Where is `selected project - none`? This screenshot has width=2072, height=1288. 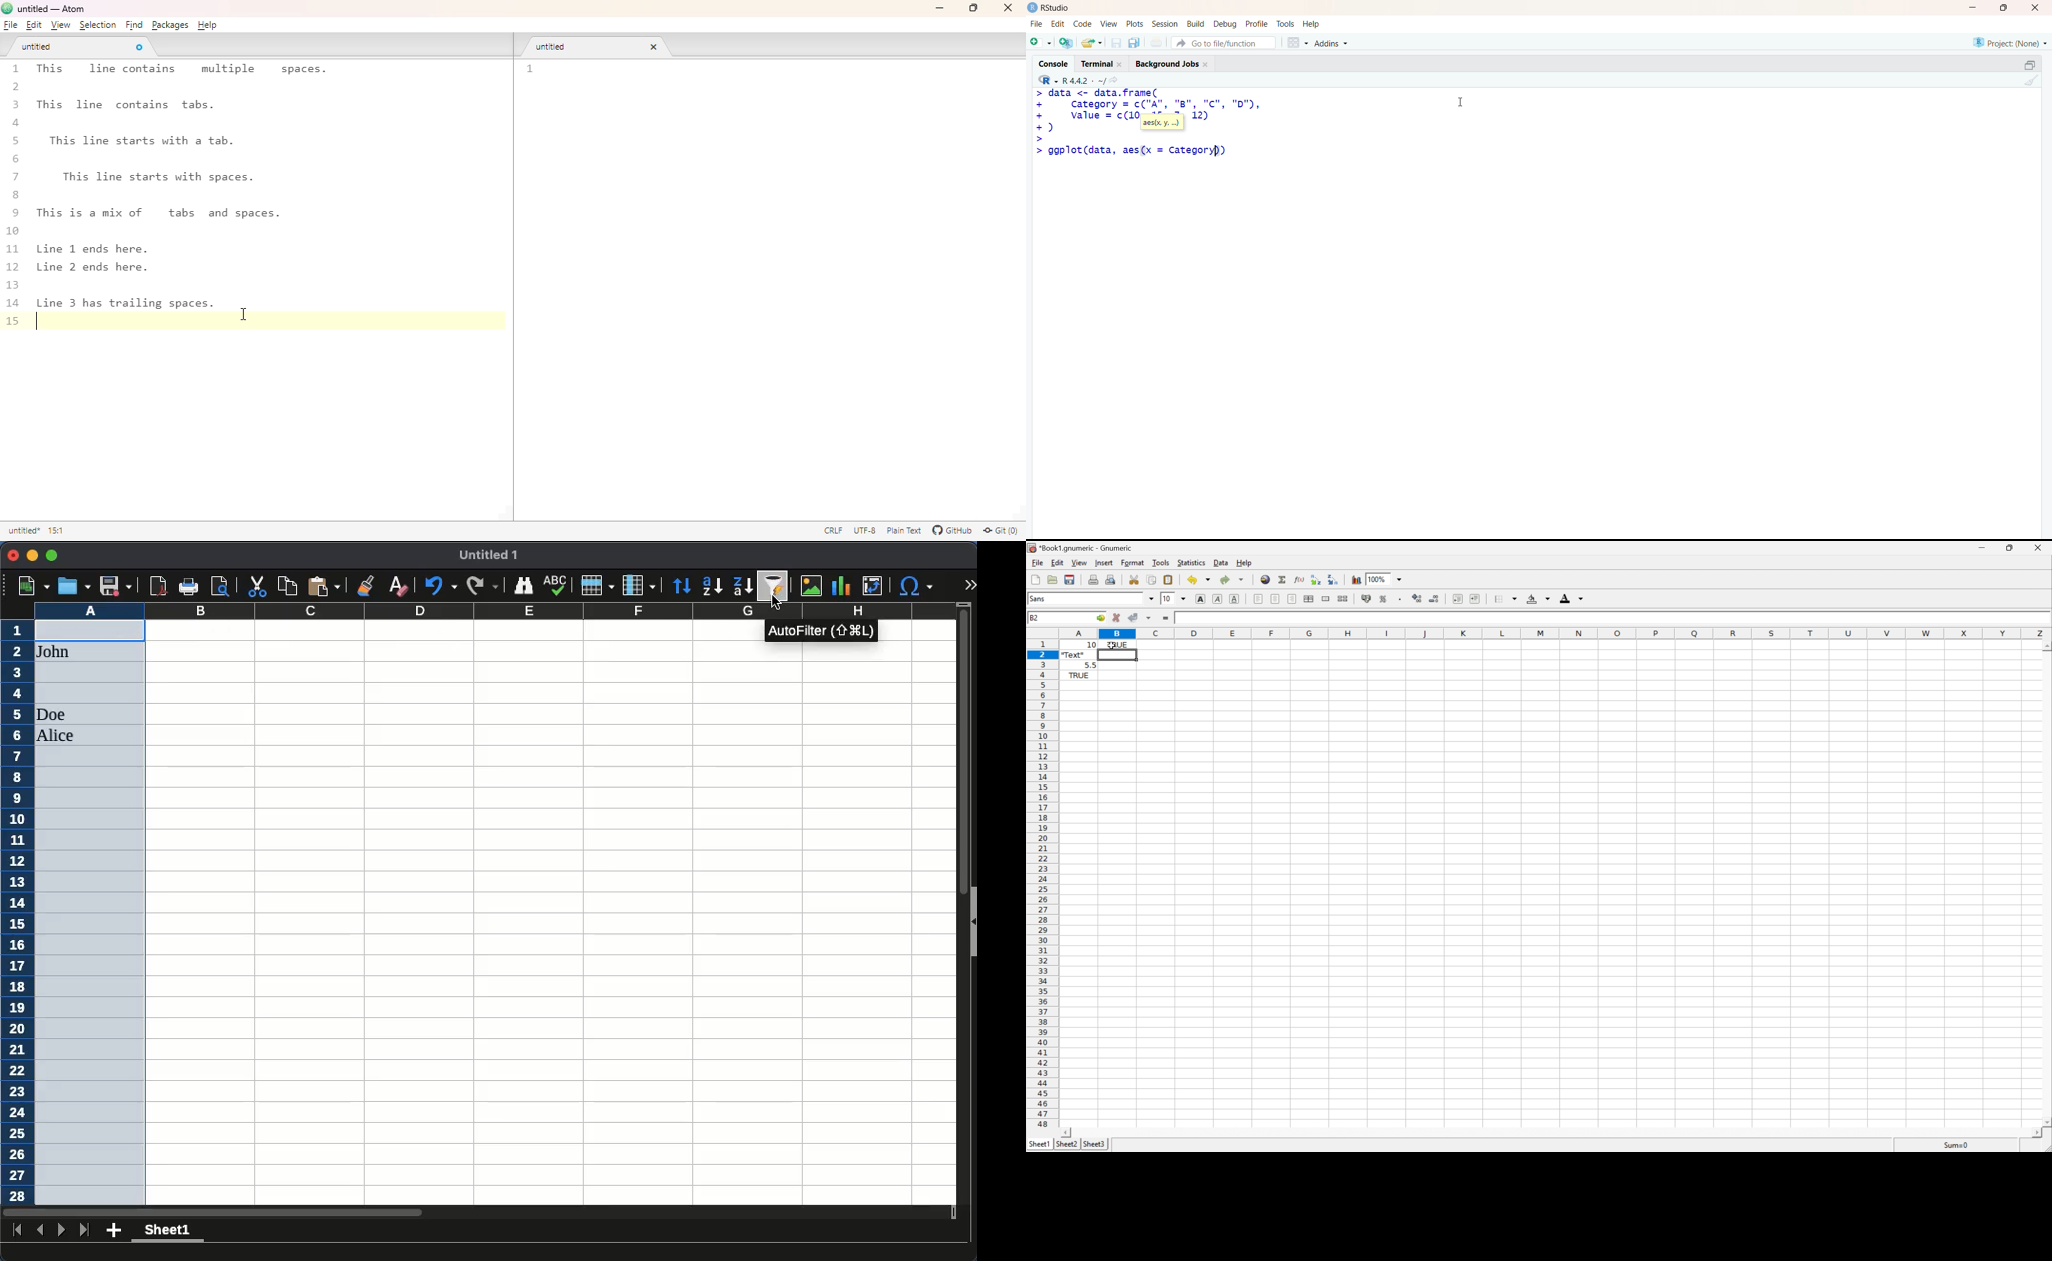 selected project - none is located at coordinates (2011, 42).